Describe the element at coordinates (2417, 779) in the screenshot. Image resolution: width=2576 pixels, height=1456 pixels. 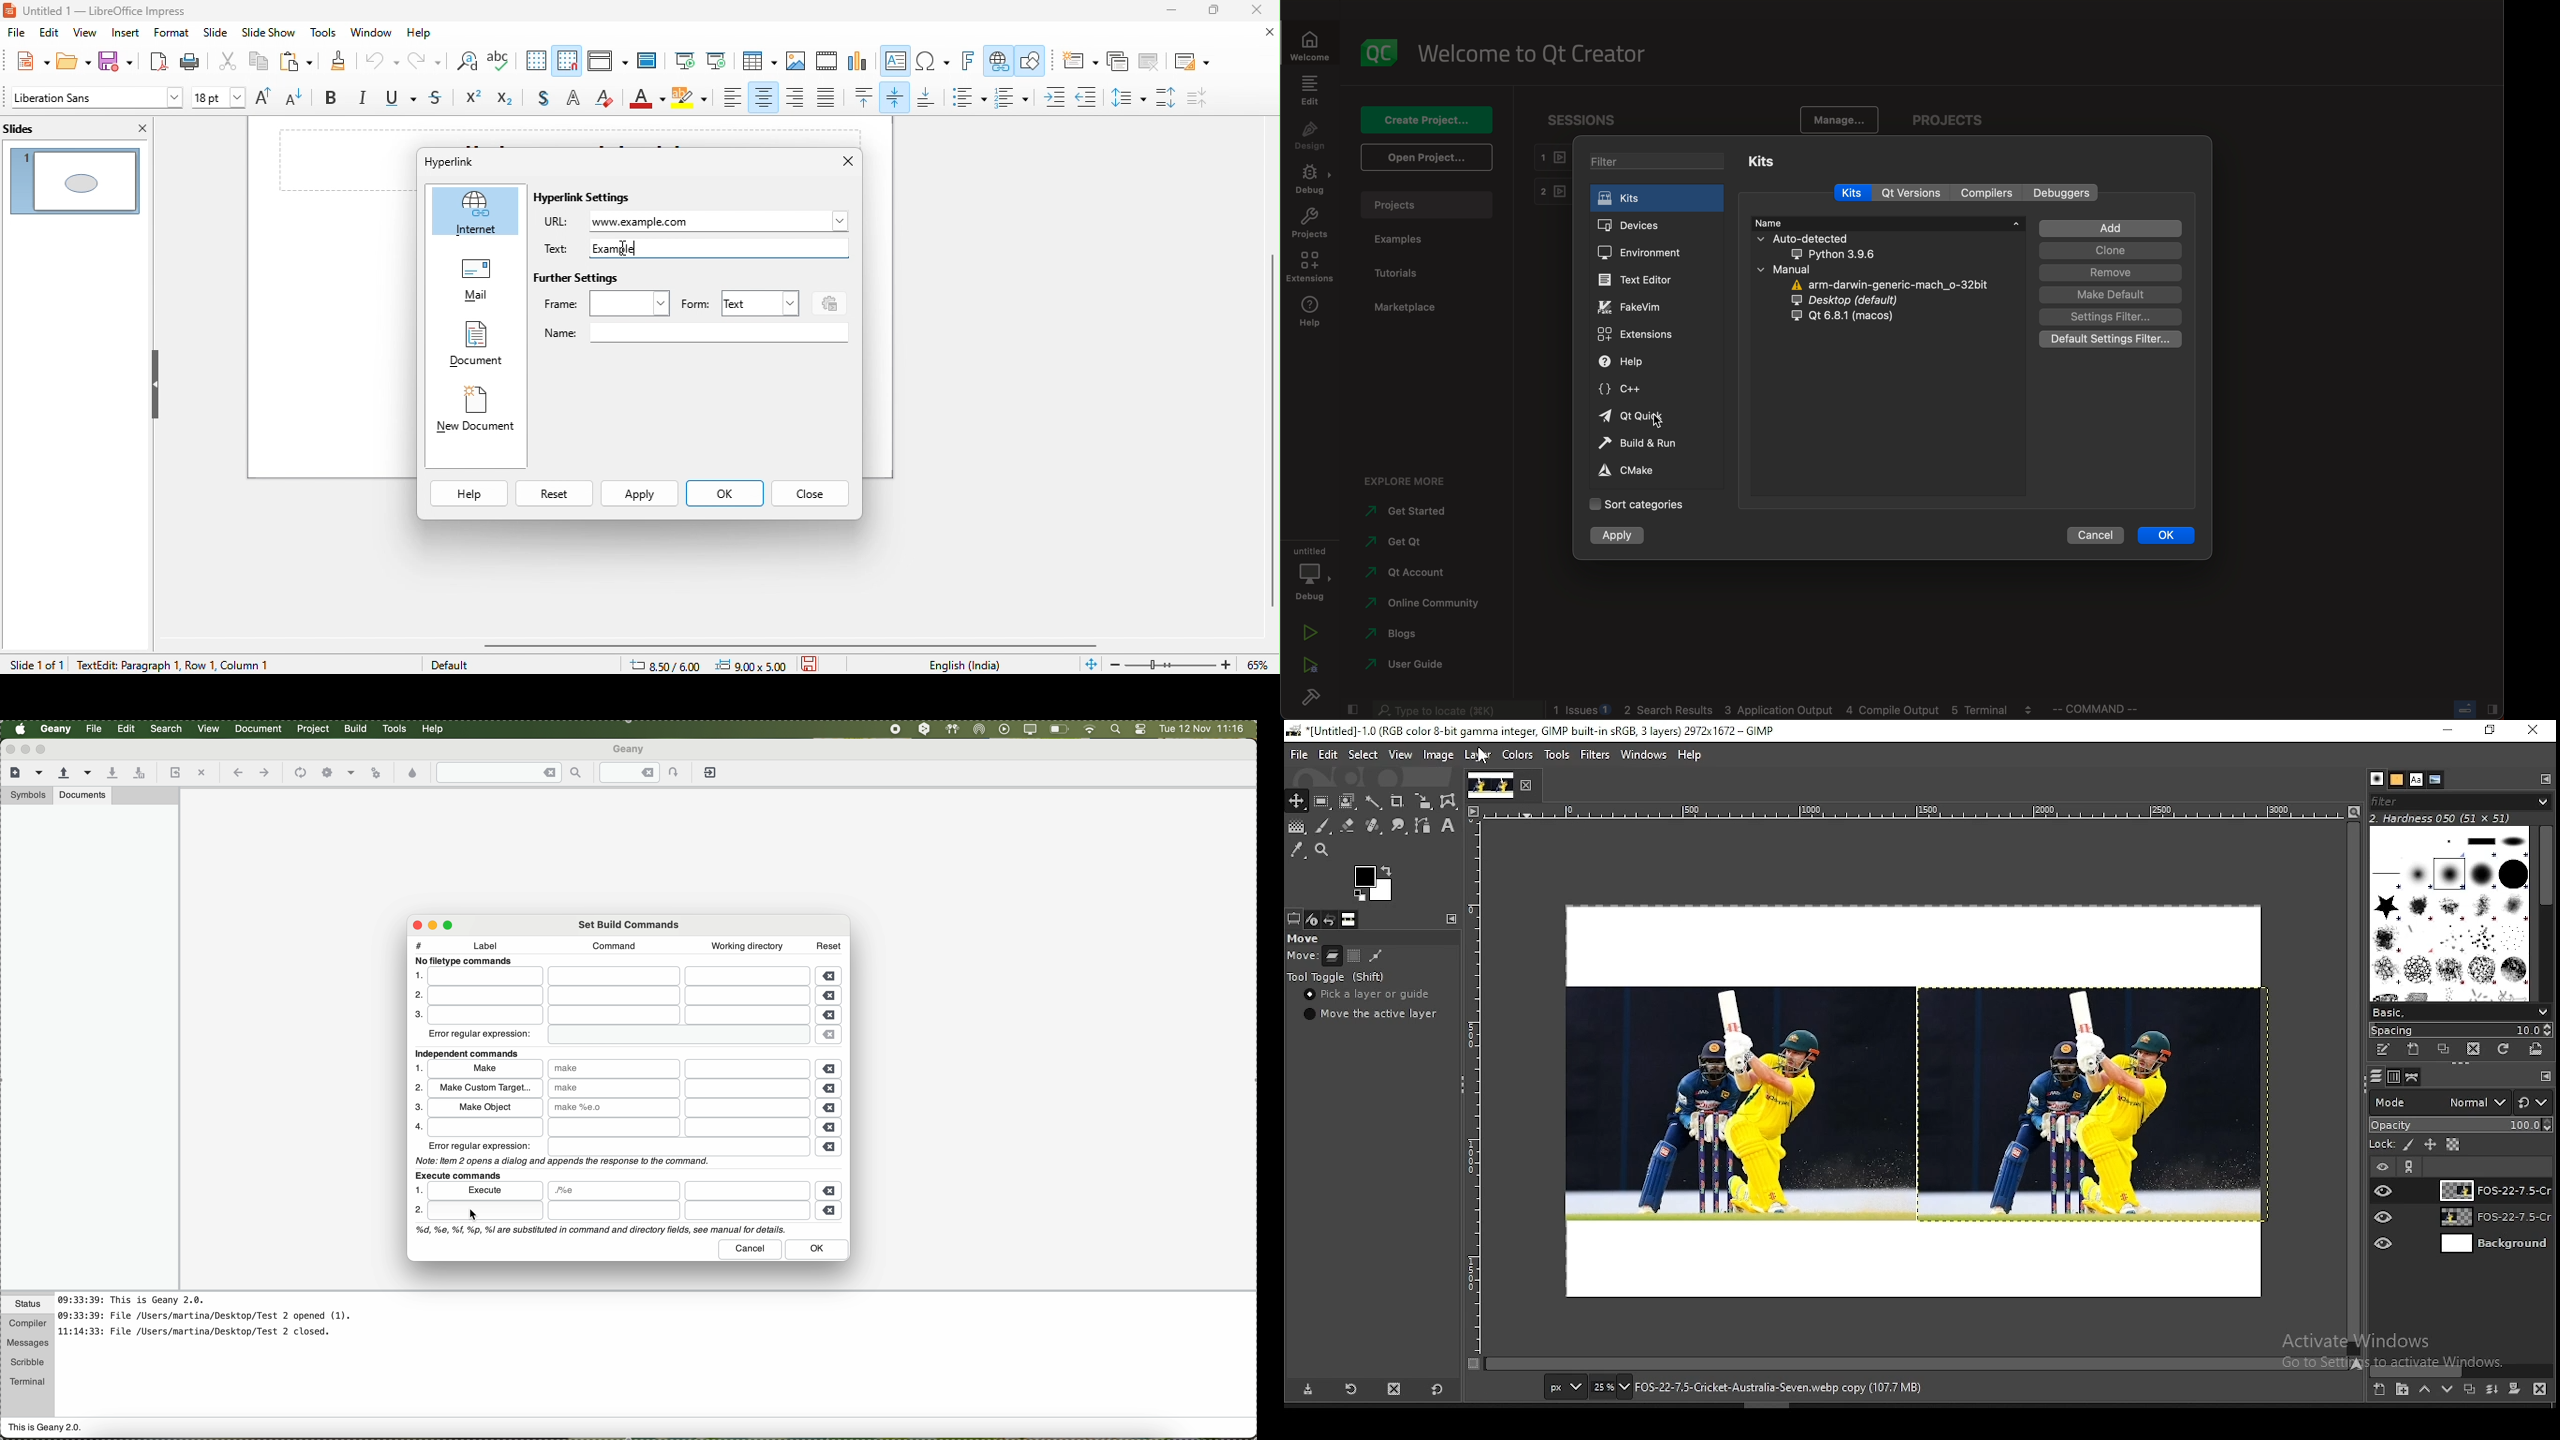
I see `fonts` at that location.